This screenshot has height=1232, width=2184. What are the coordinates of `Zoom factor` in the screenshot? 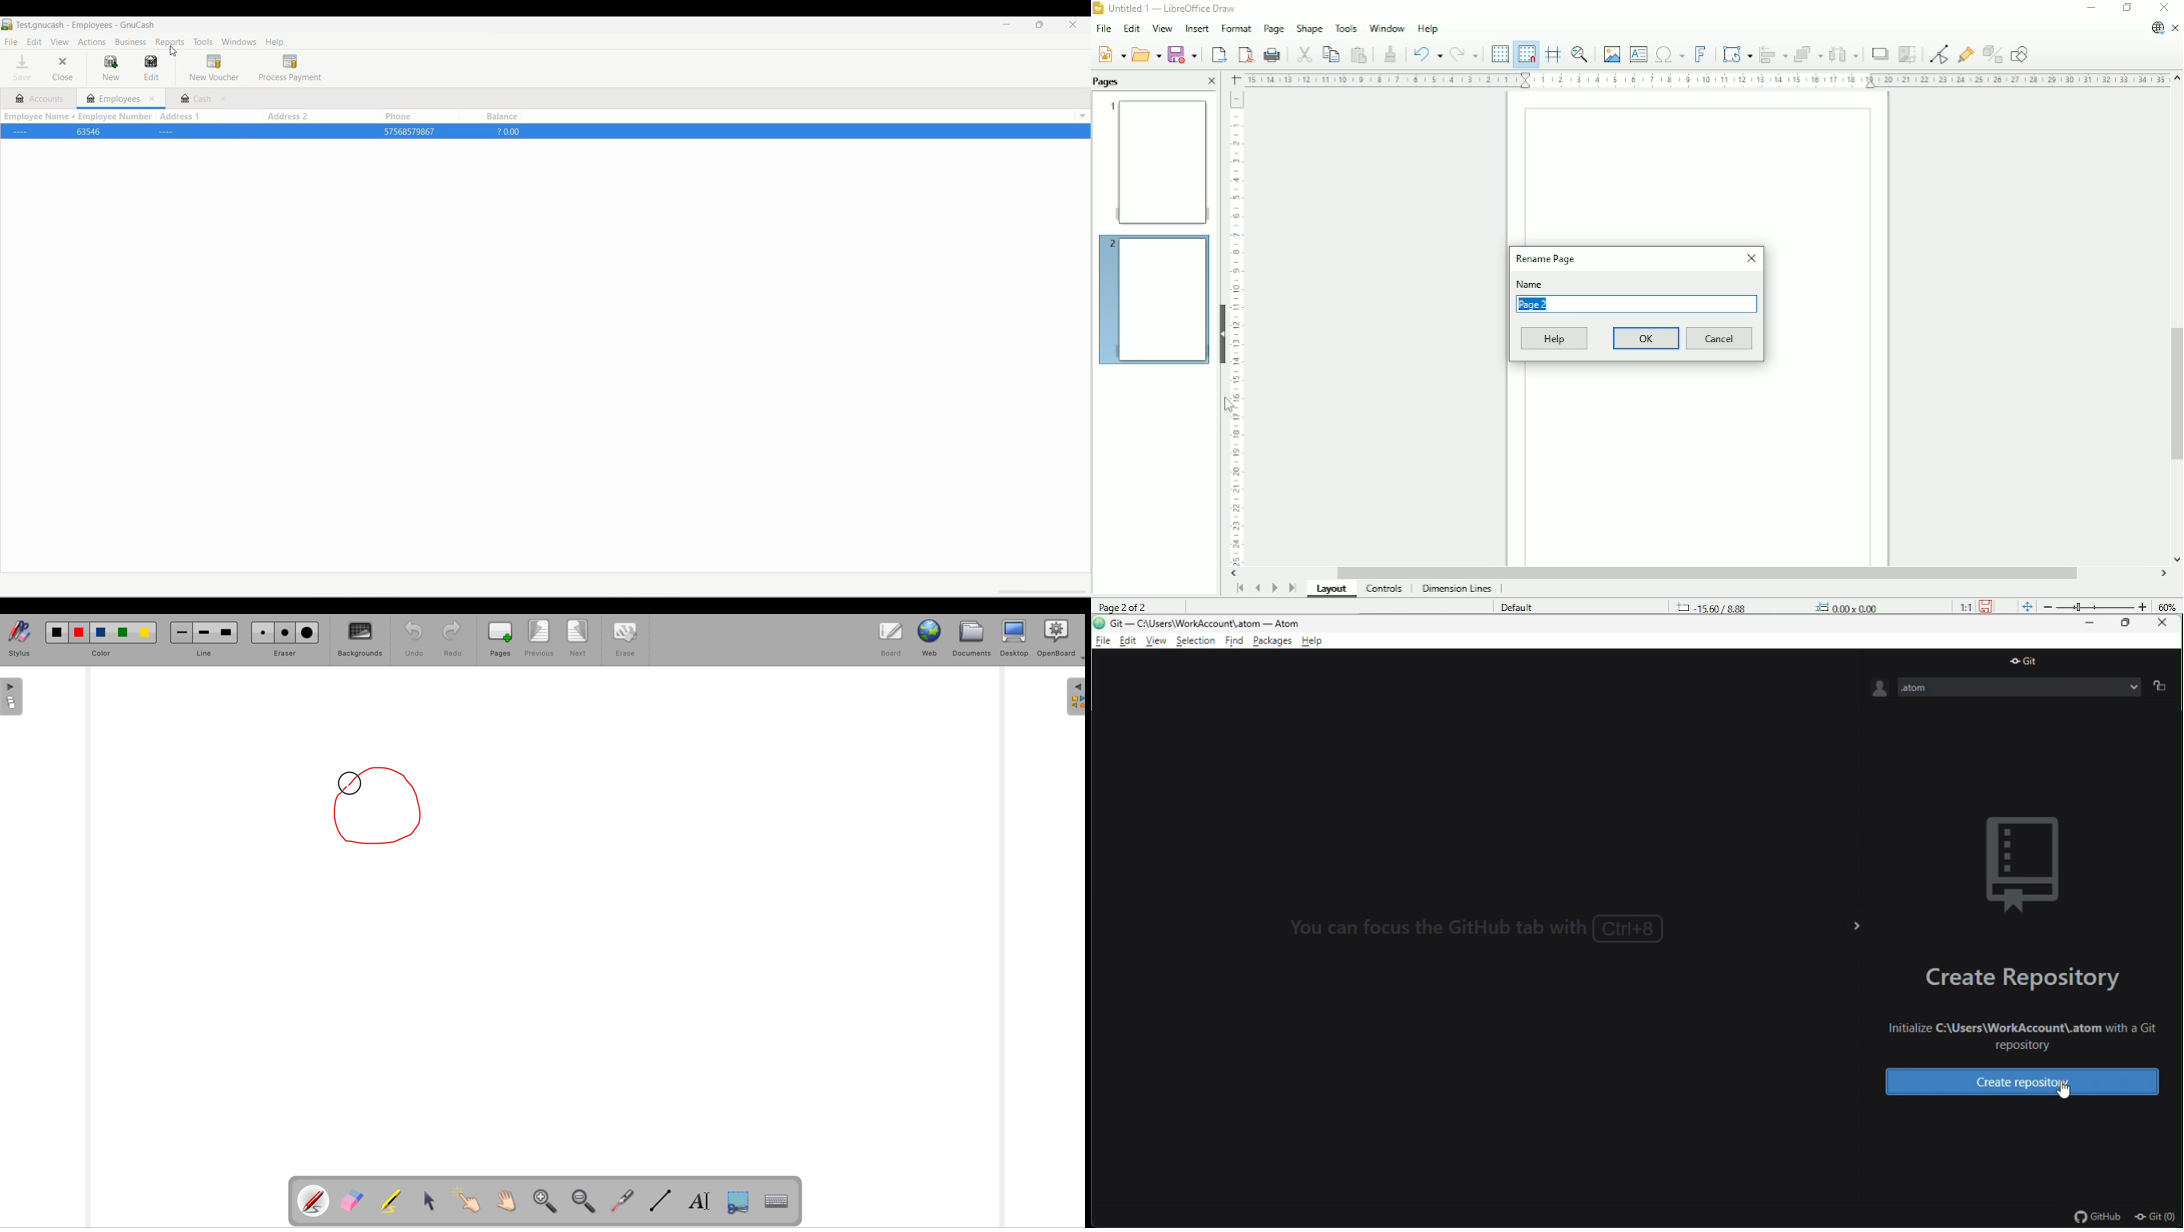 It's located at (2168, 606).